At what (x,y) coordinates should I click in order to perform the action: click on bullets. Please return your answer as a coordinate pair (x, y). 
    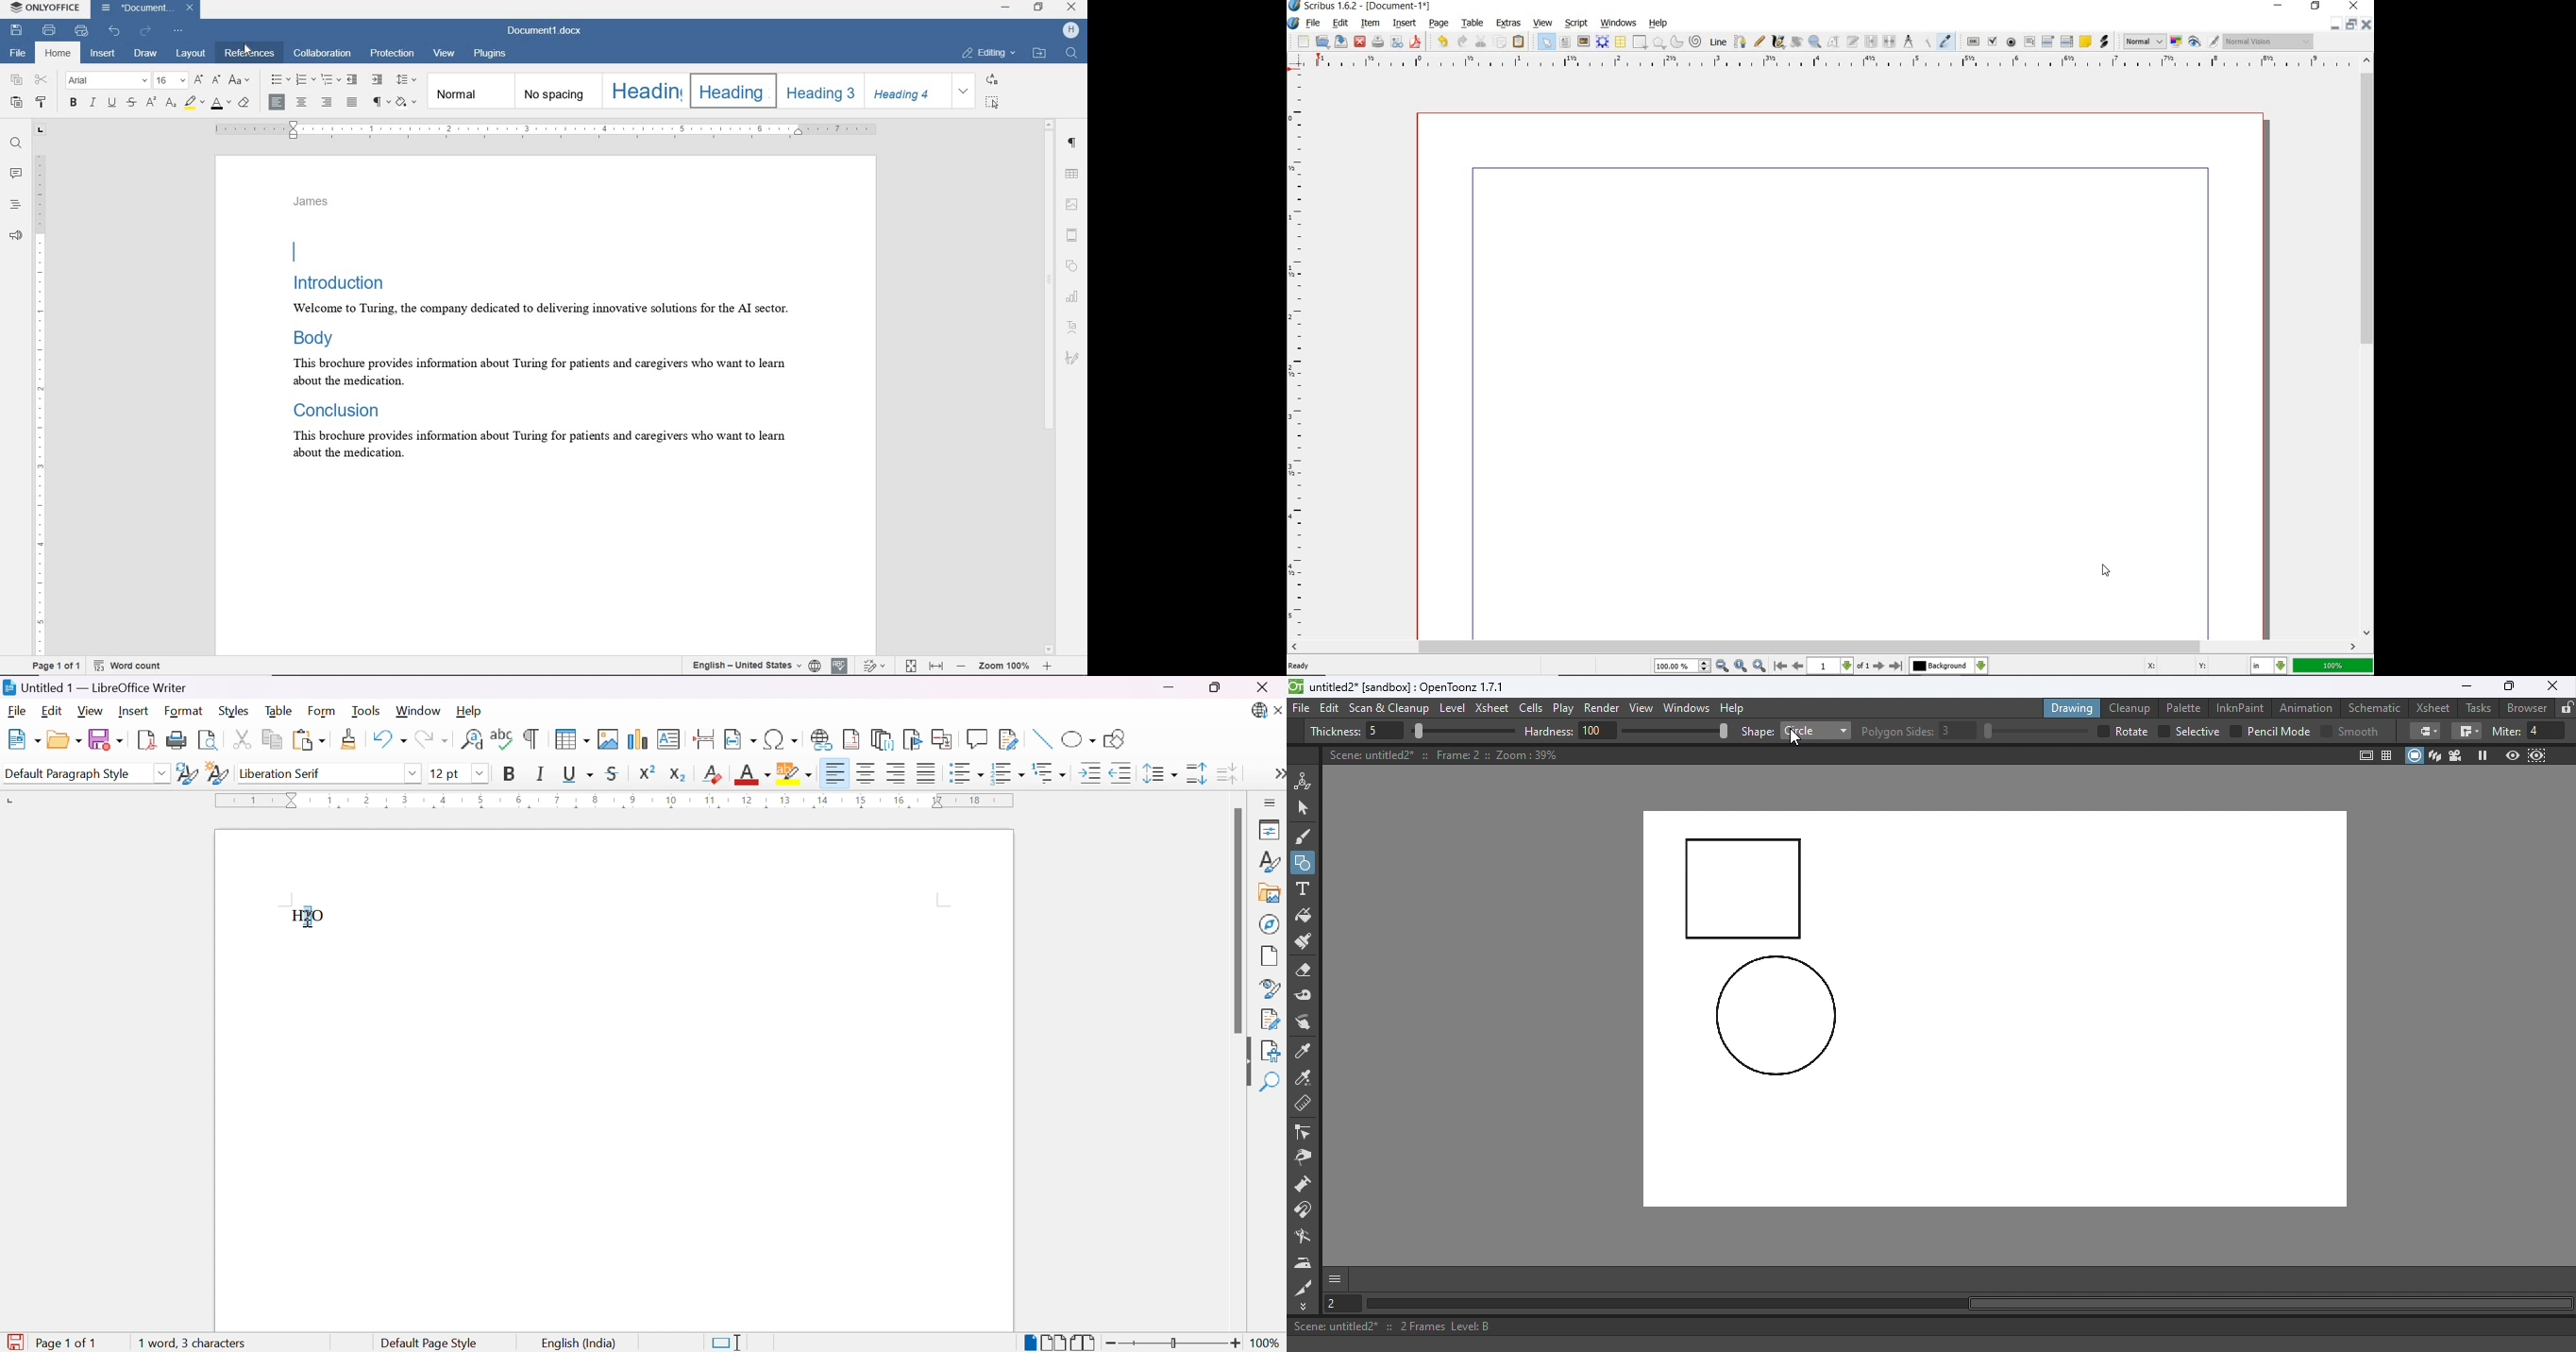
    Looking at the image, I should click on (280, 80).